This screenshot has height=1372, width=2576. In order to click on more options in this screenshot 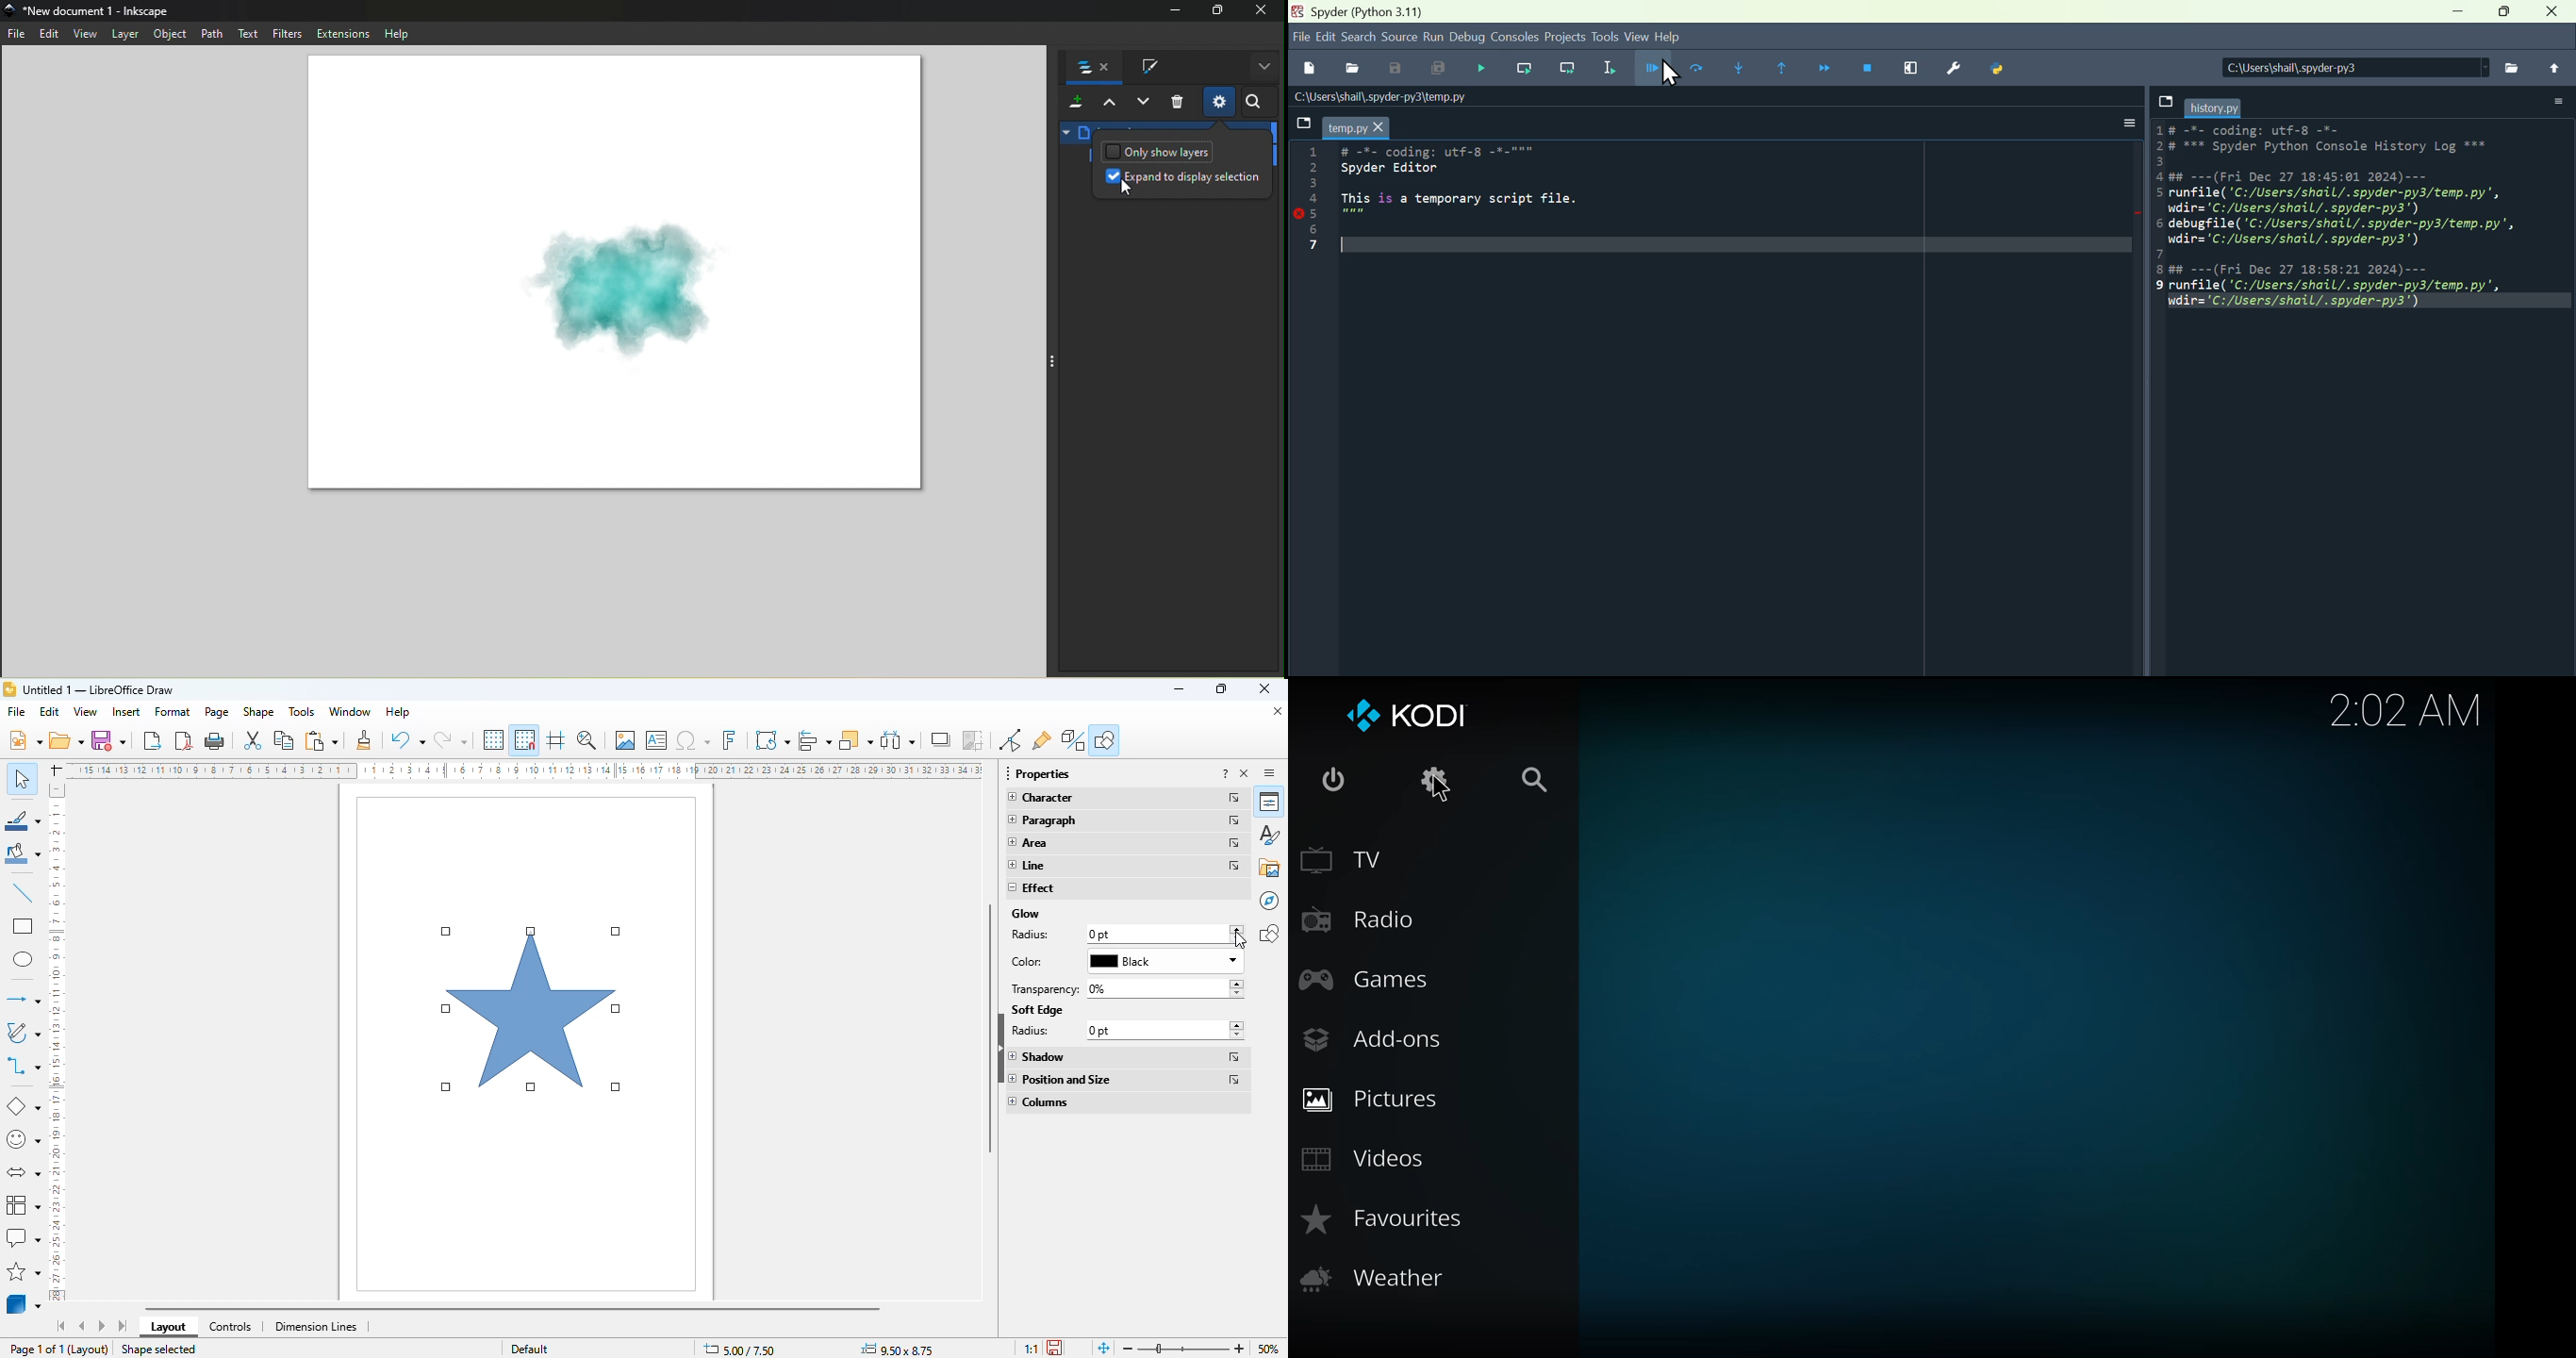, I will do `click(1235, 1079)`.